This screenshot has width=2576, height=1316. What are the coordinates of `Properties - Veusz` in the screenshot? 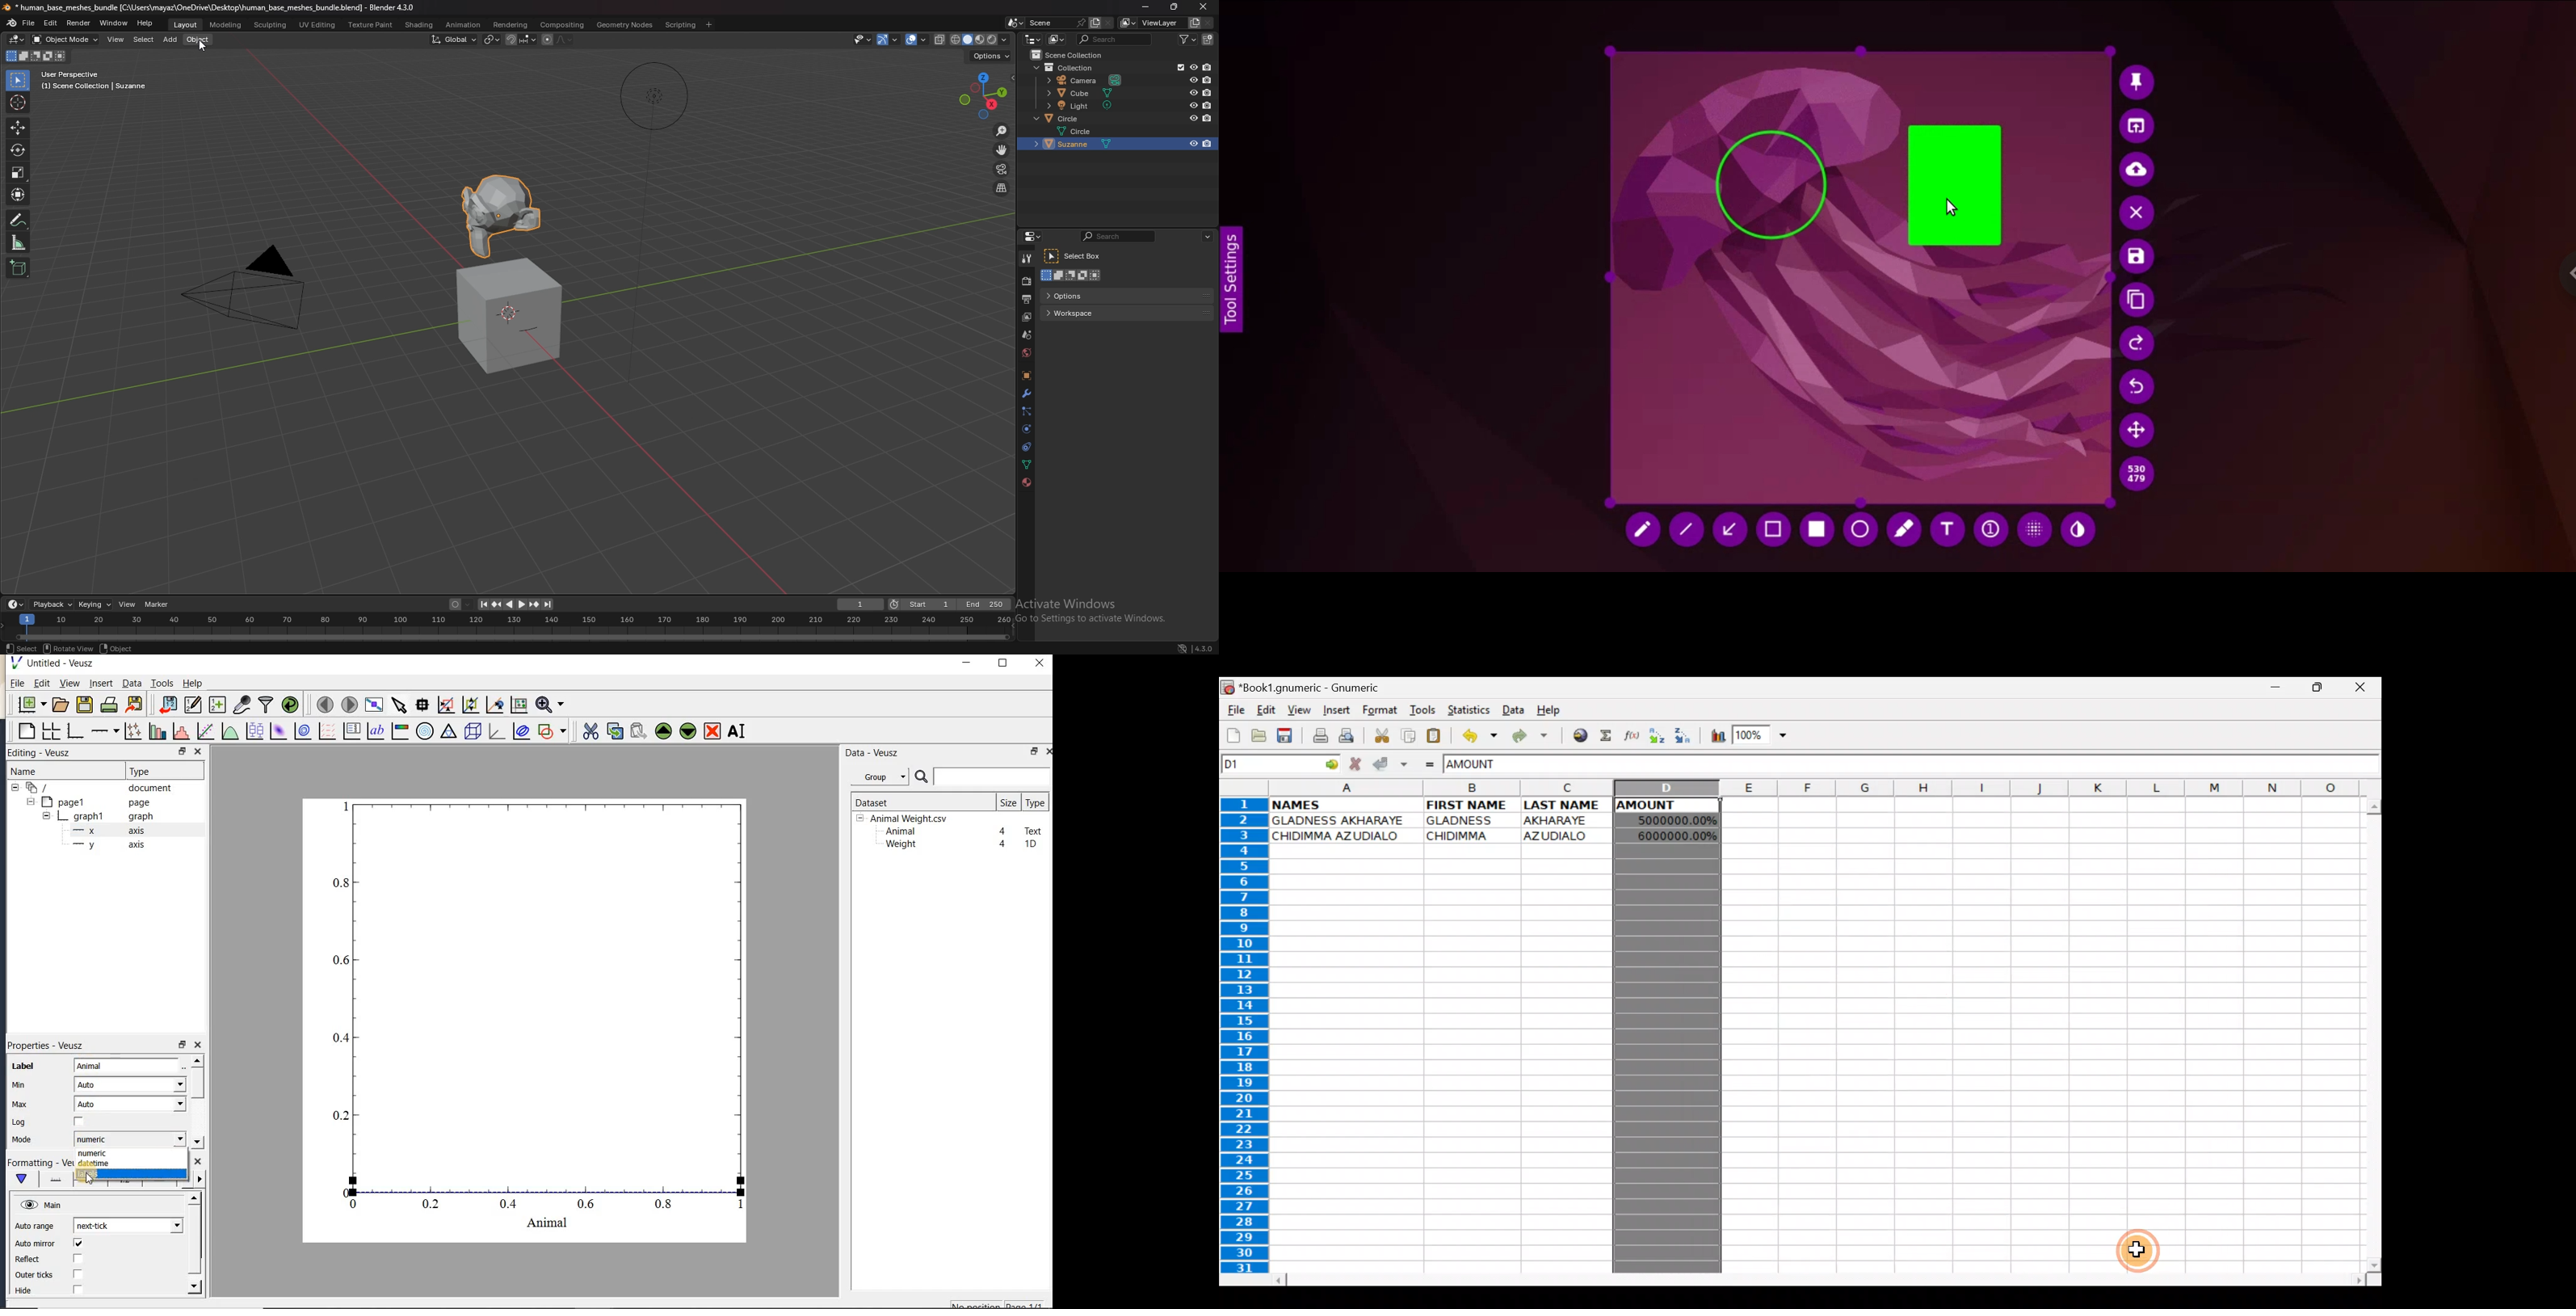 It's located at (50, 1045).